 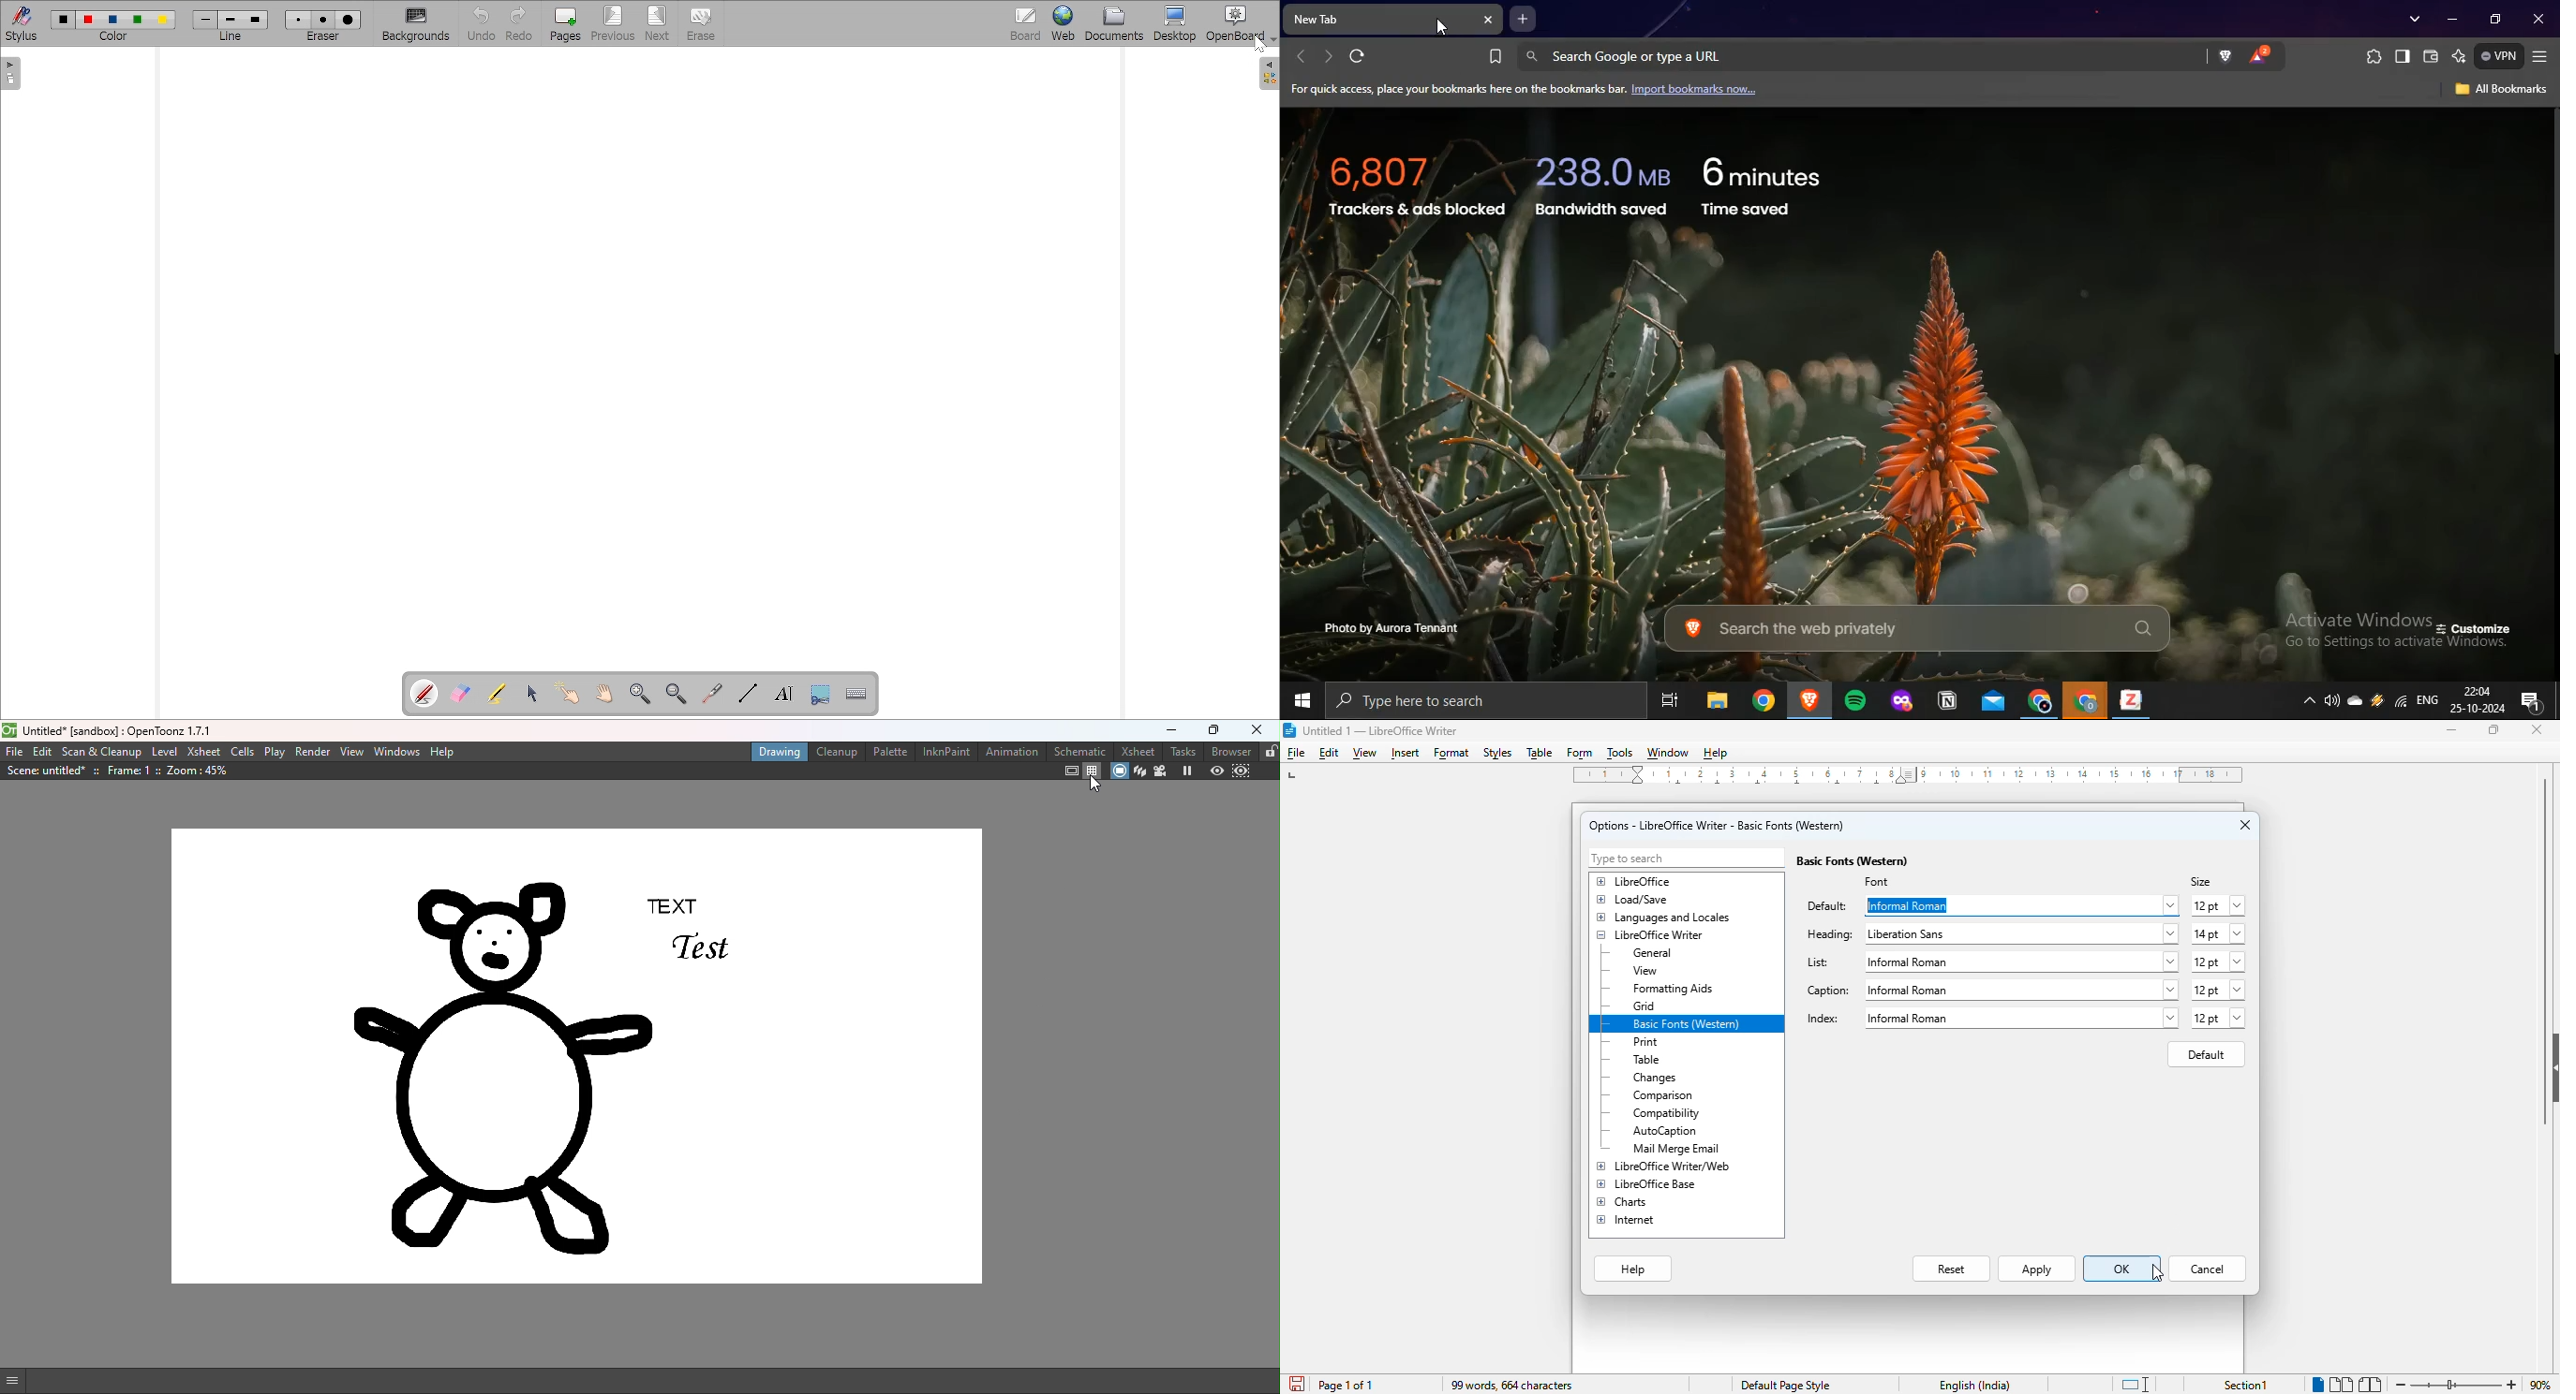 What do you see at coordinates (1829, 935) in the screenshot?
I see `heading: ` at bounding box center [1829, 935].